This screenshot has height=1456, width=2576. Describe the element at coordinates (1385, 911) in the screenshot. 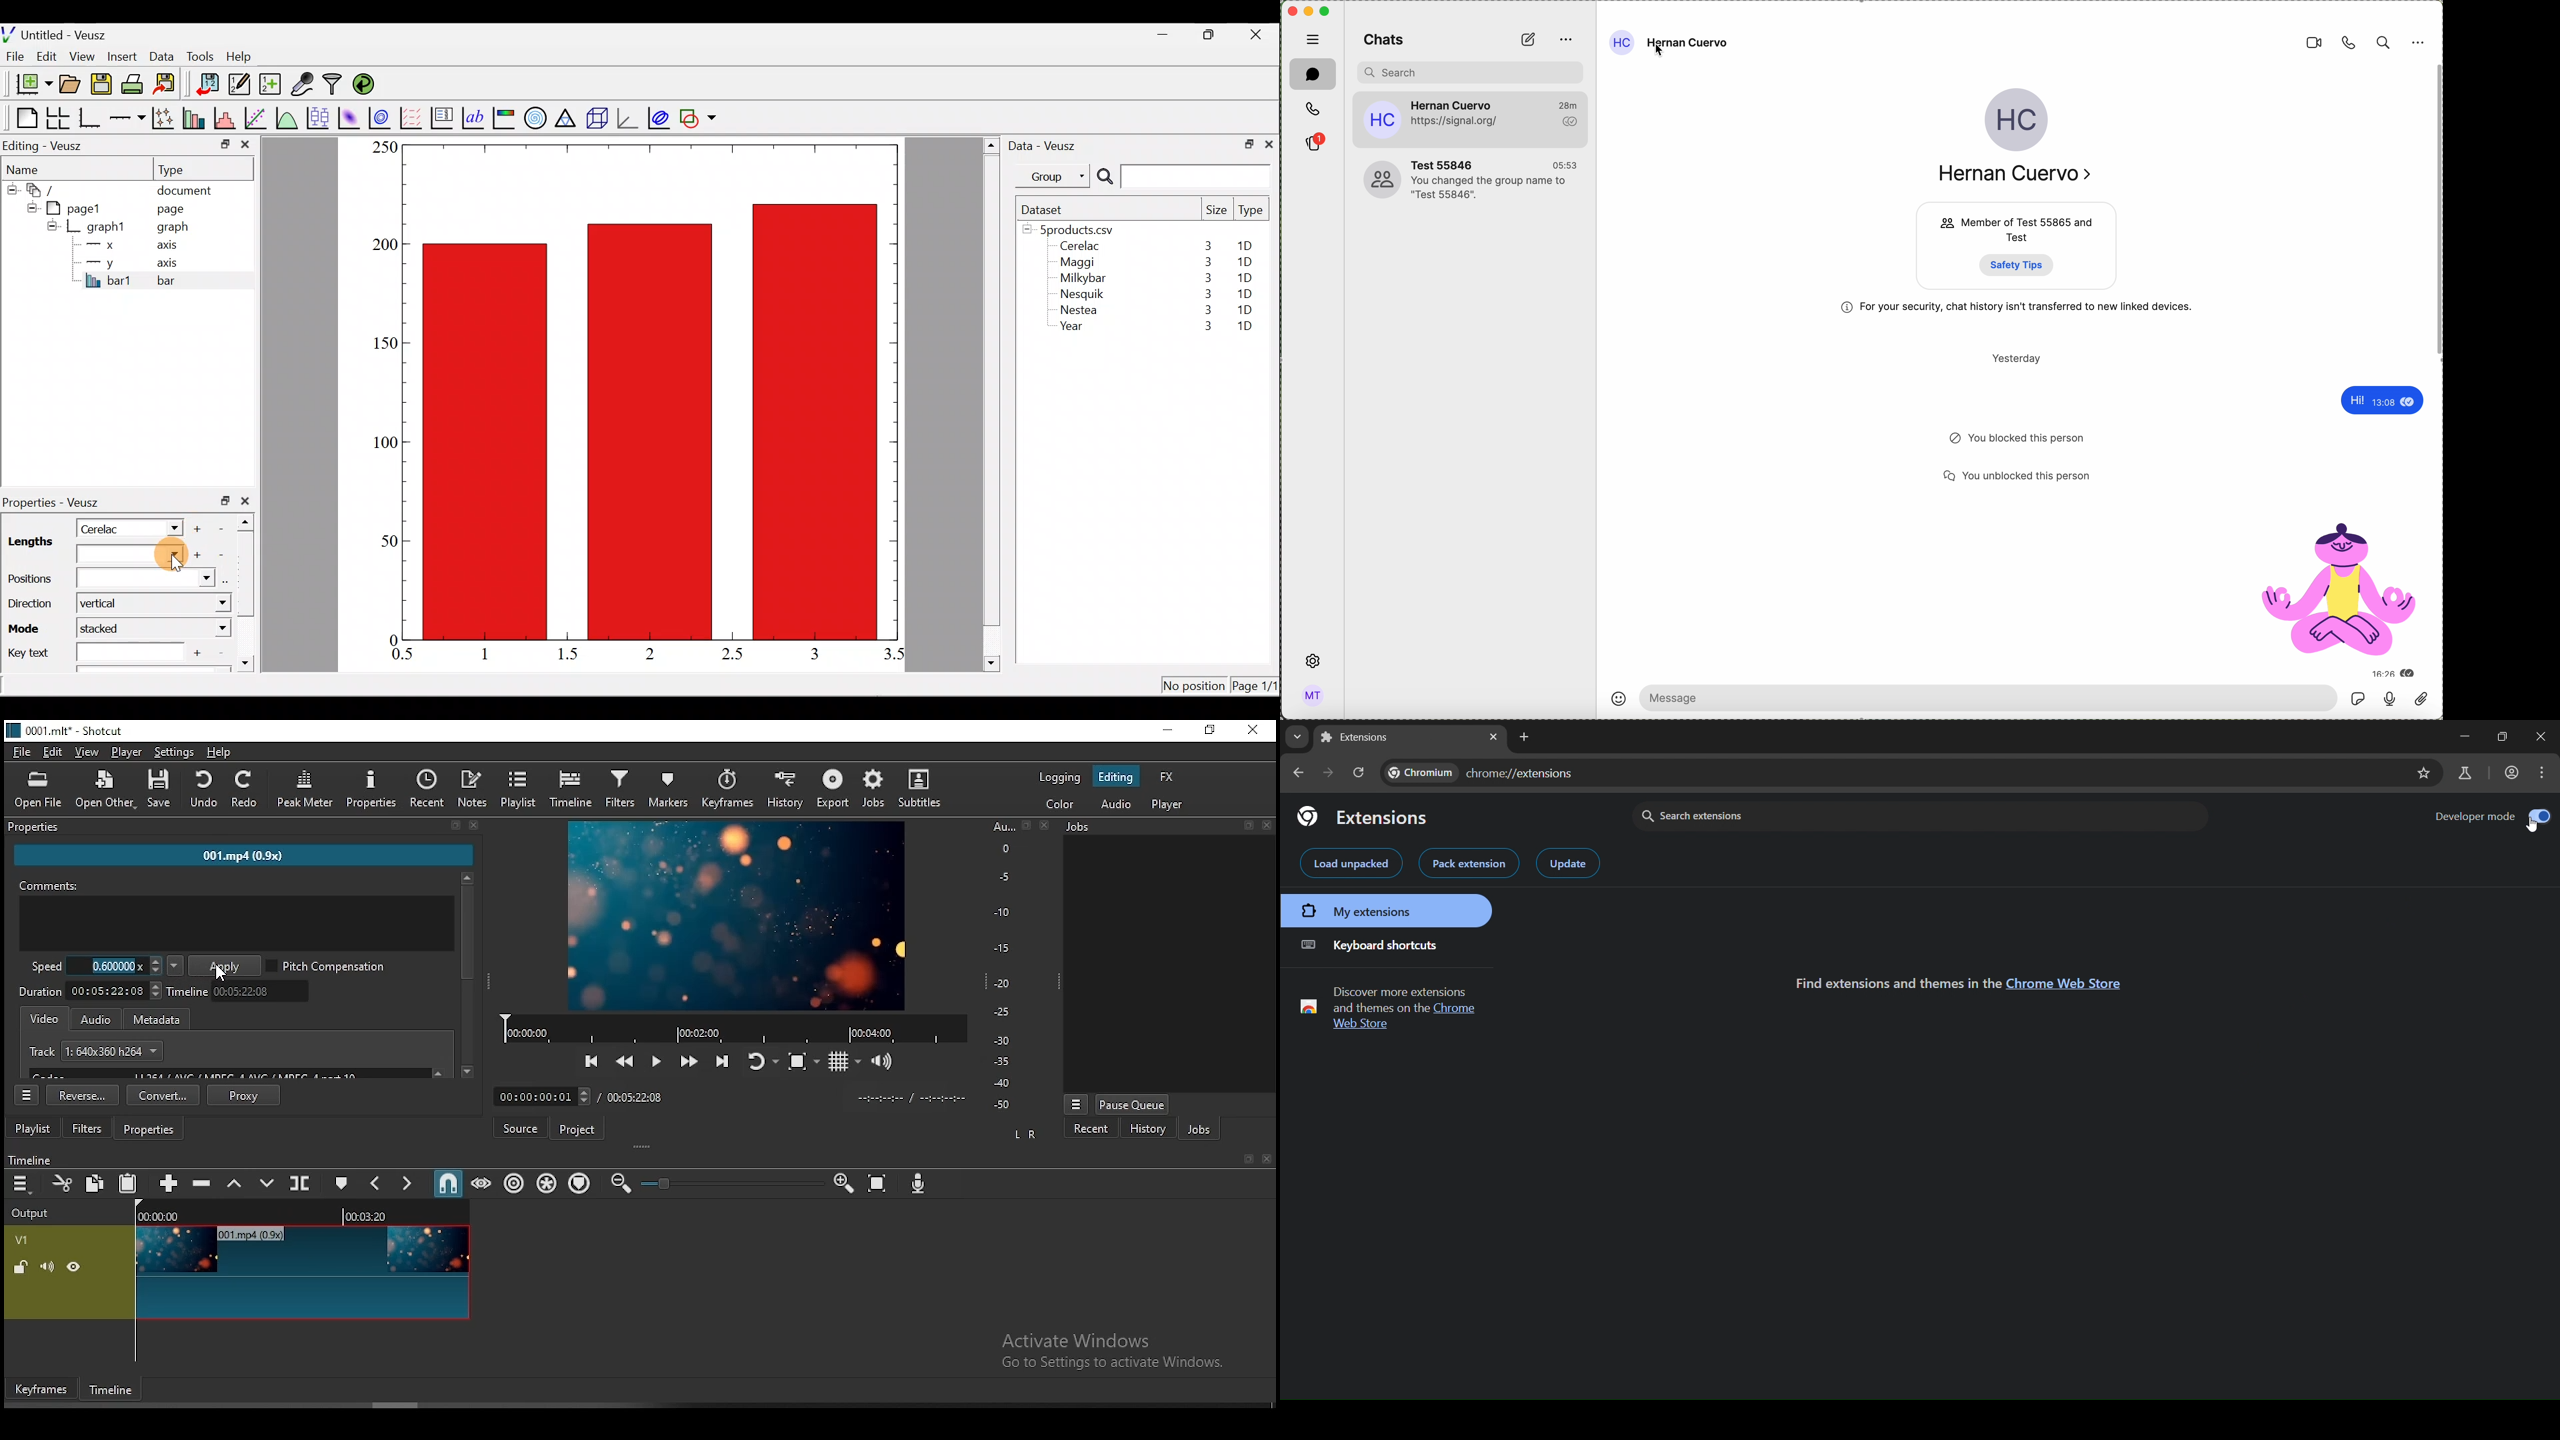

I see `my extensions` at that location.